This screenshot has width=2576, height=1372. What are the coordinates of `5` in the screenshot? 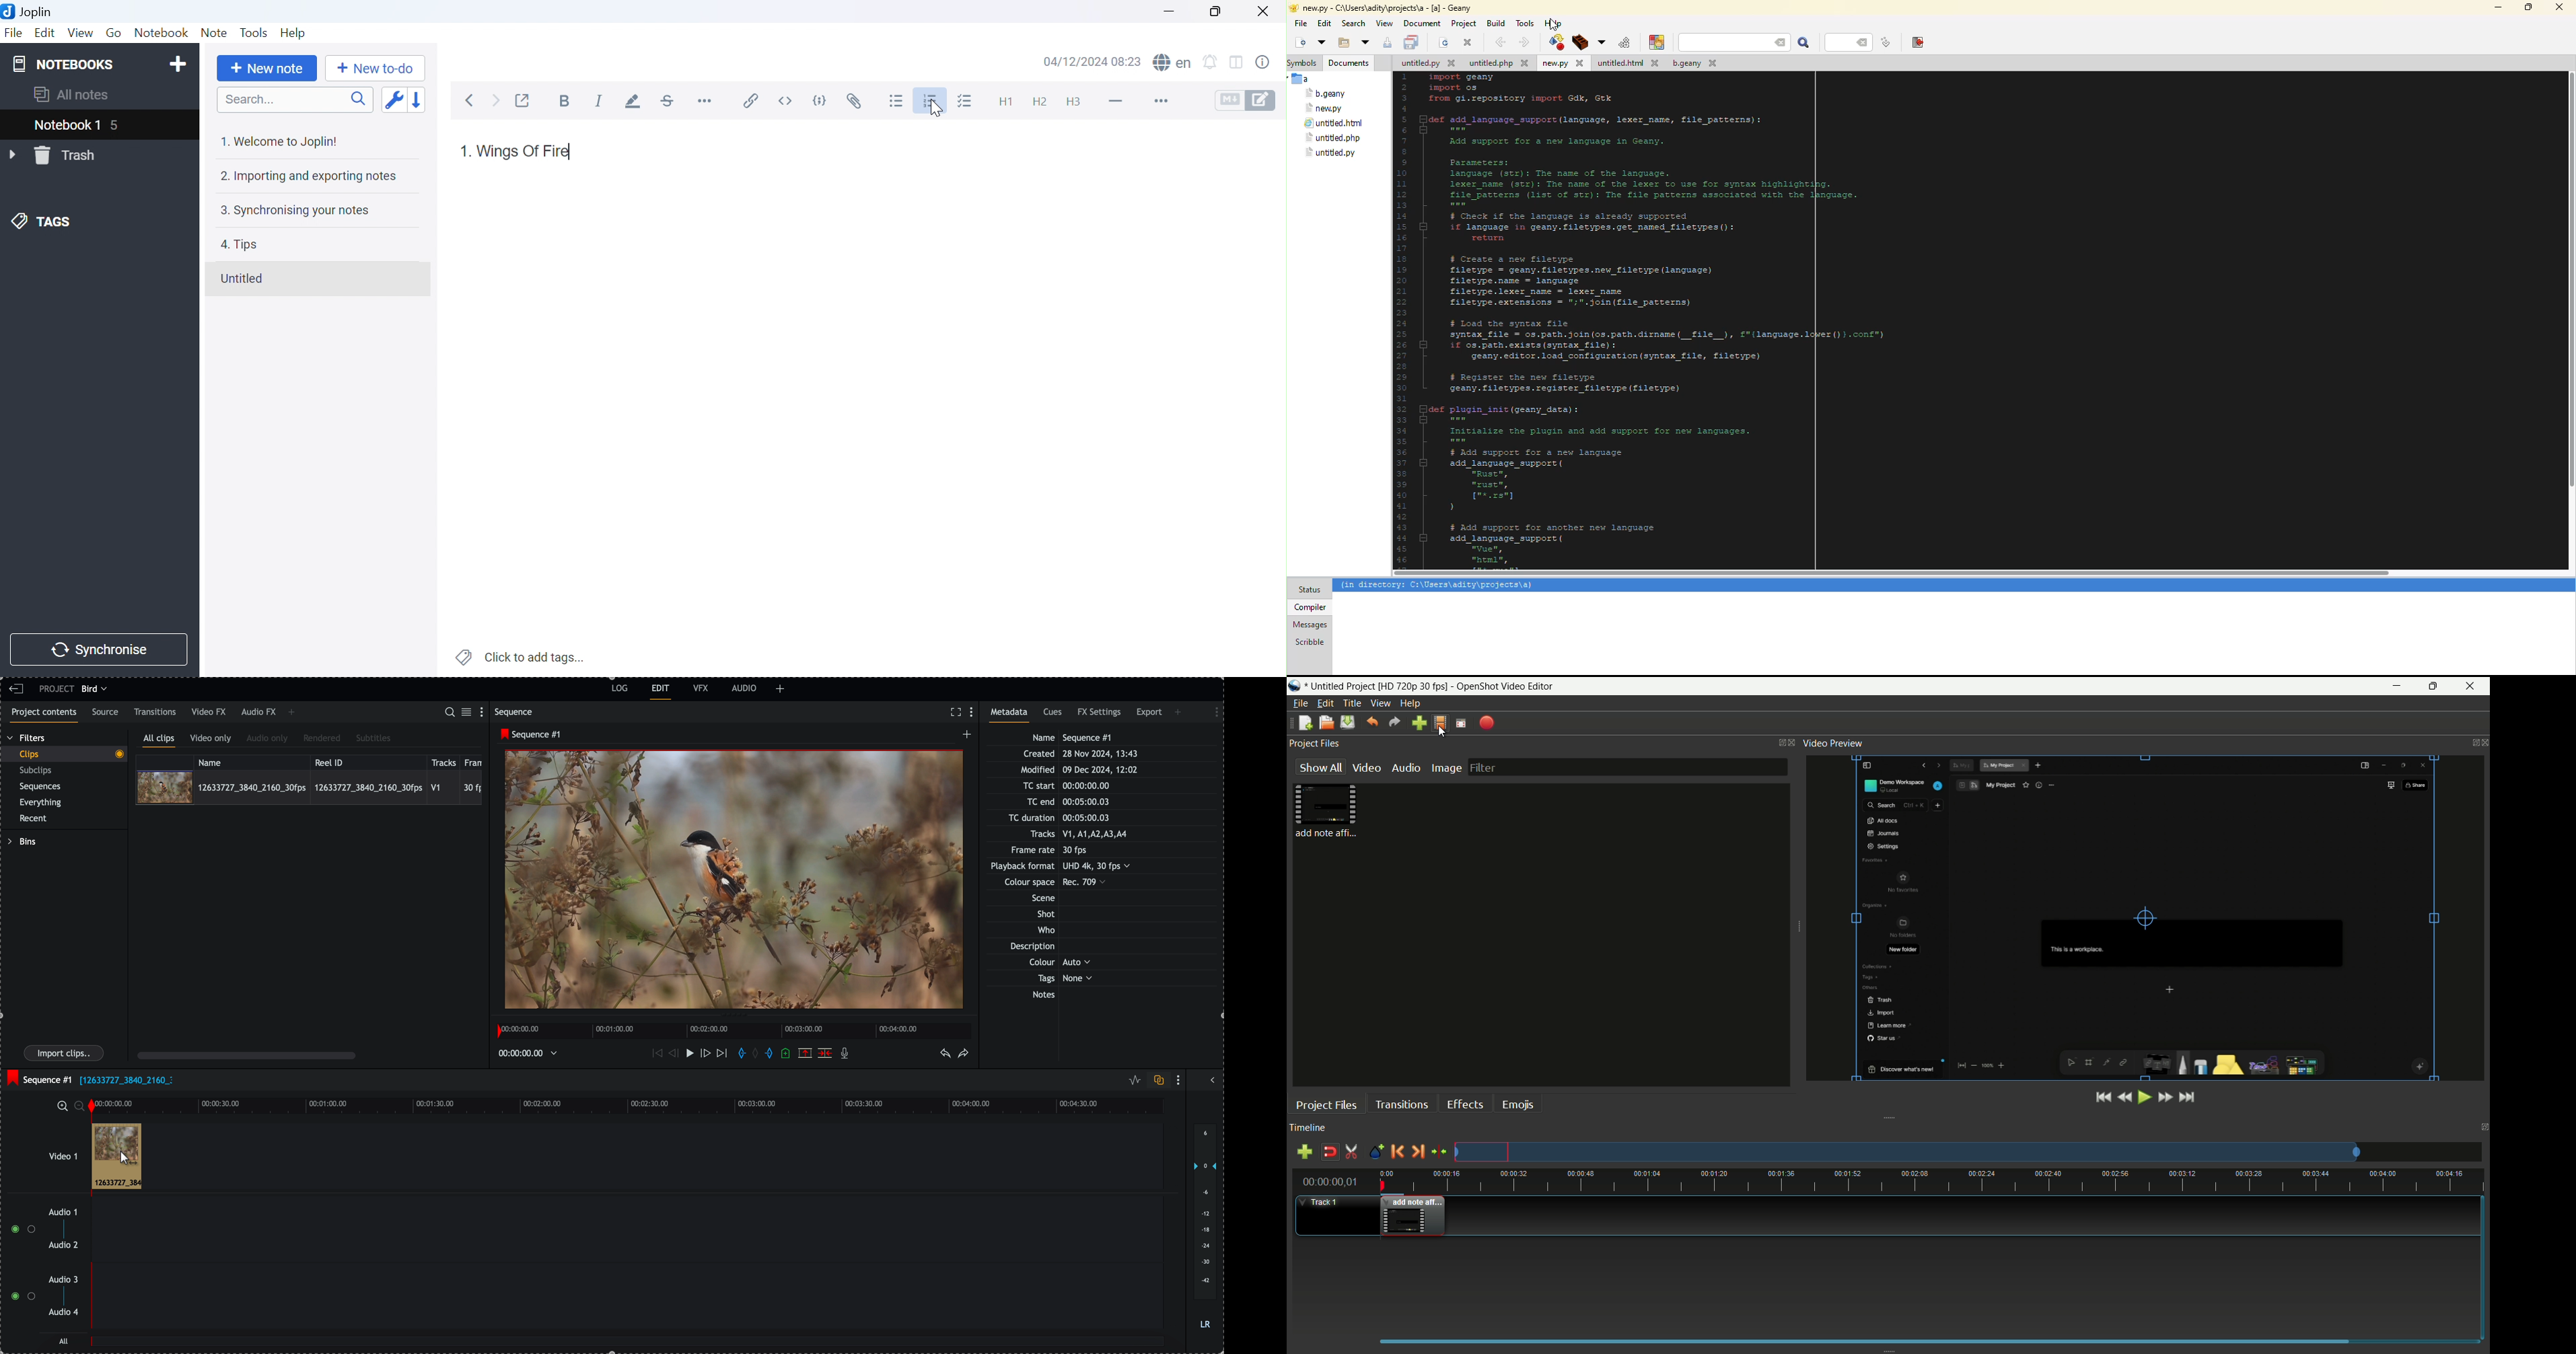 It's located at (122, 126).